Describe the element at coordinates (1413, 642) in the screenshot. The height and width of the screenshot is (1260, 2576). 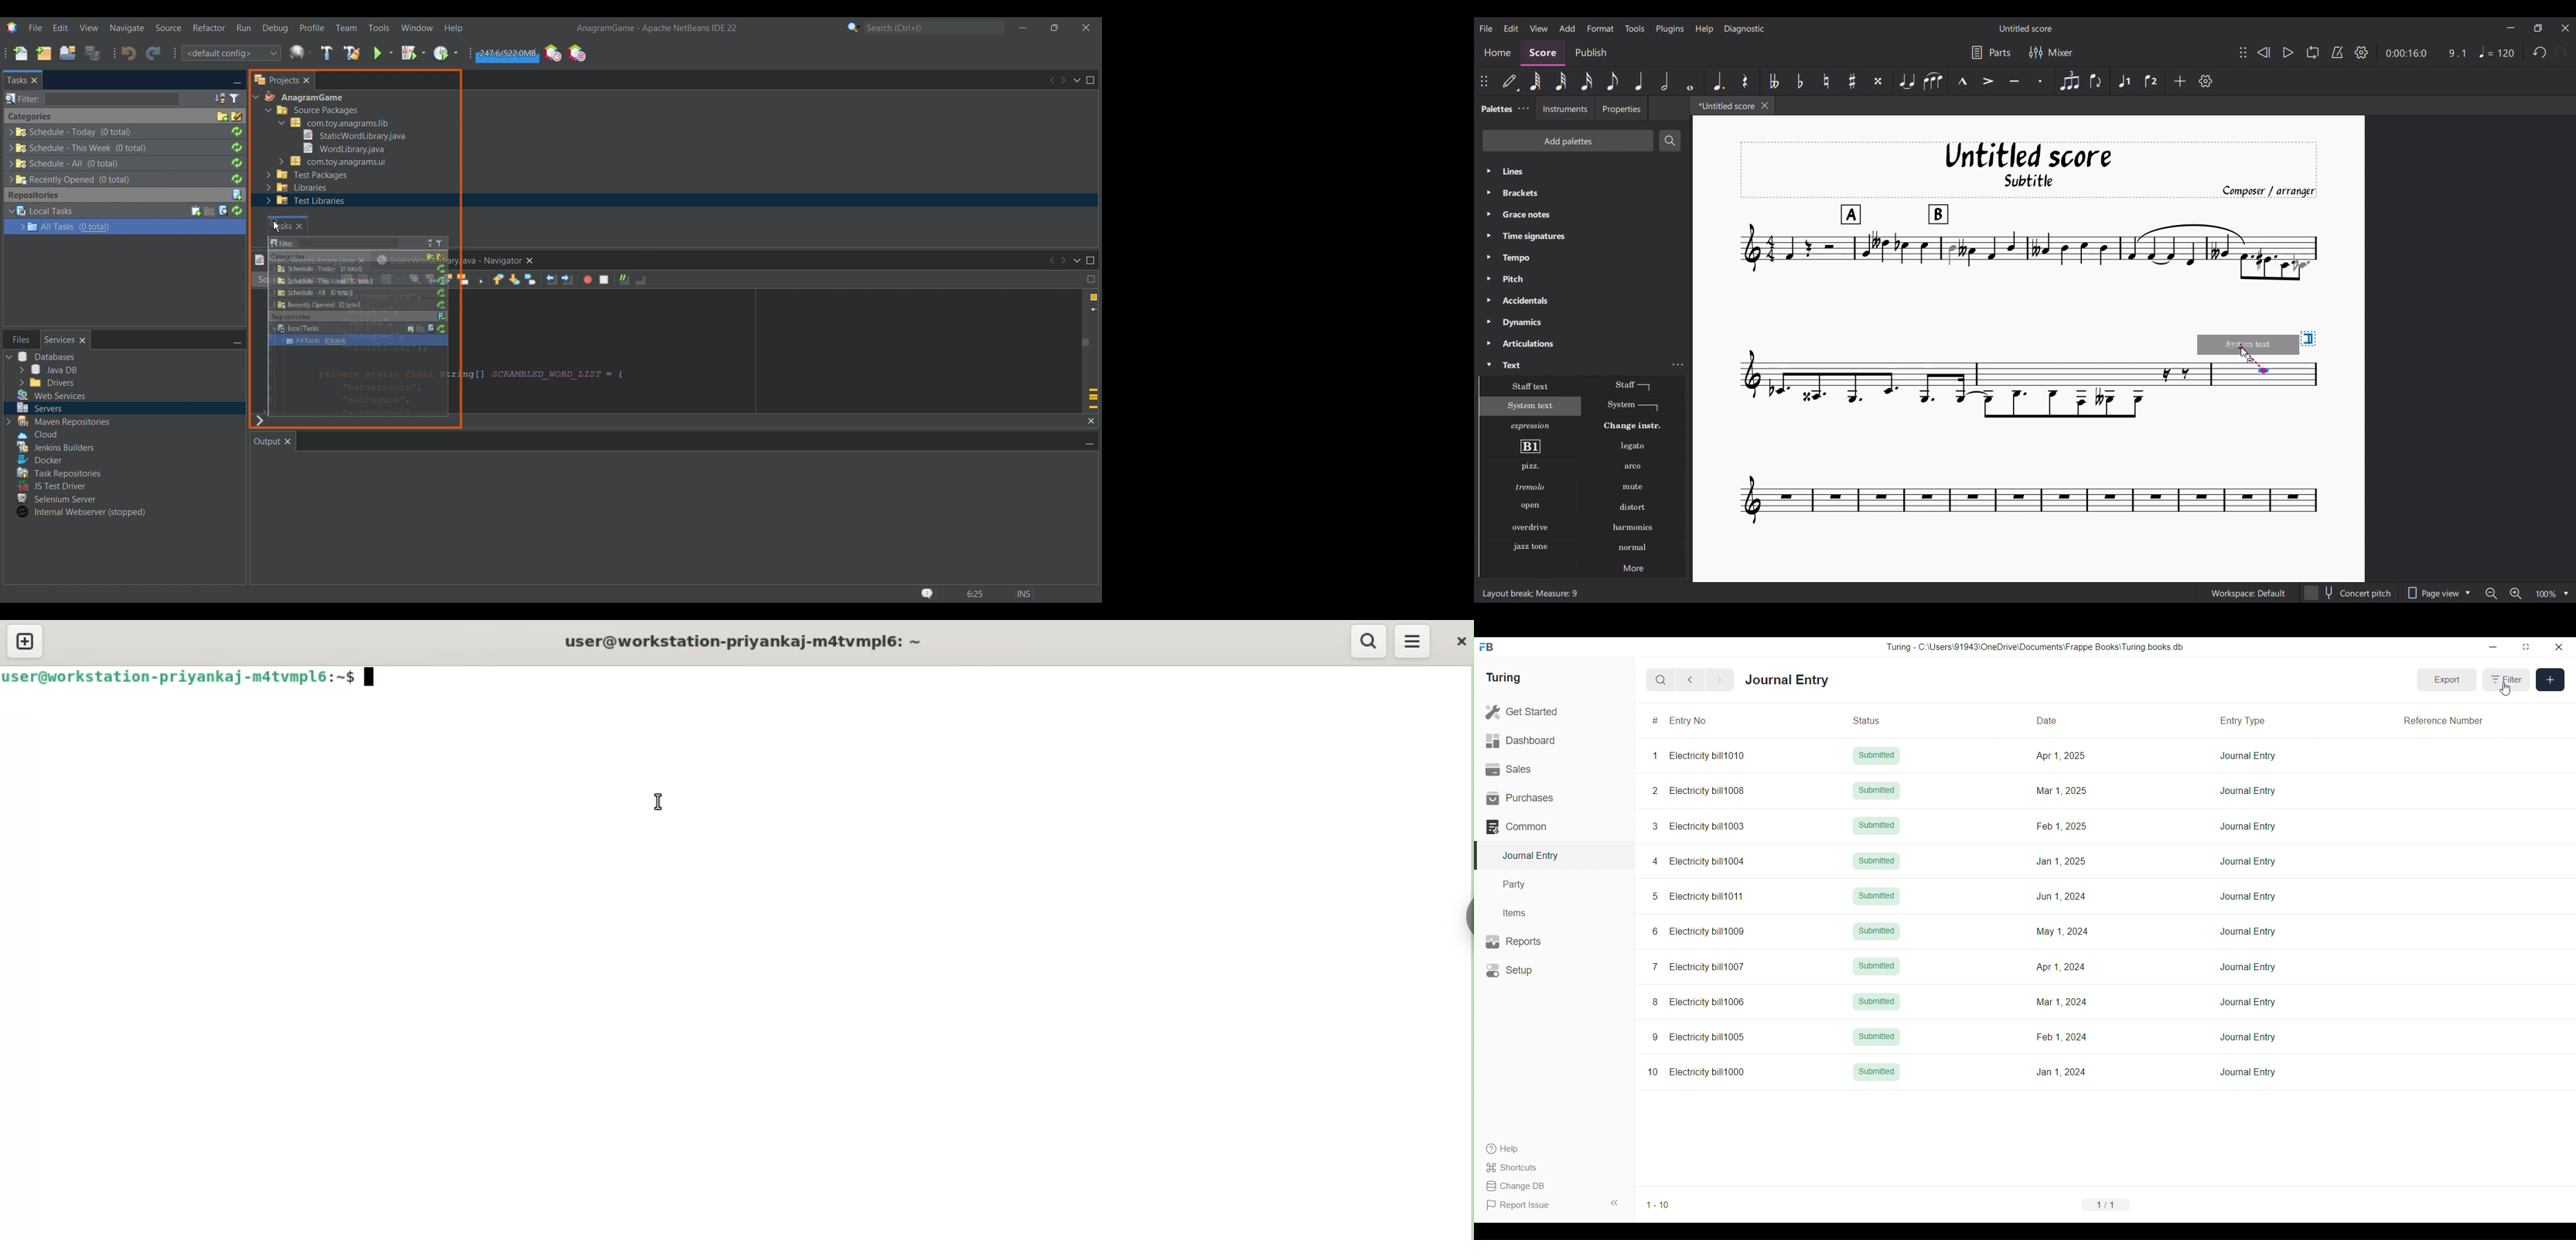
I see `menu` at that location.